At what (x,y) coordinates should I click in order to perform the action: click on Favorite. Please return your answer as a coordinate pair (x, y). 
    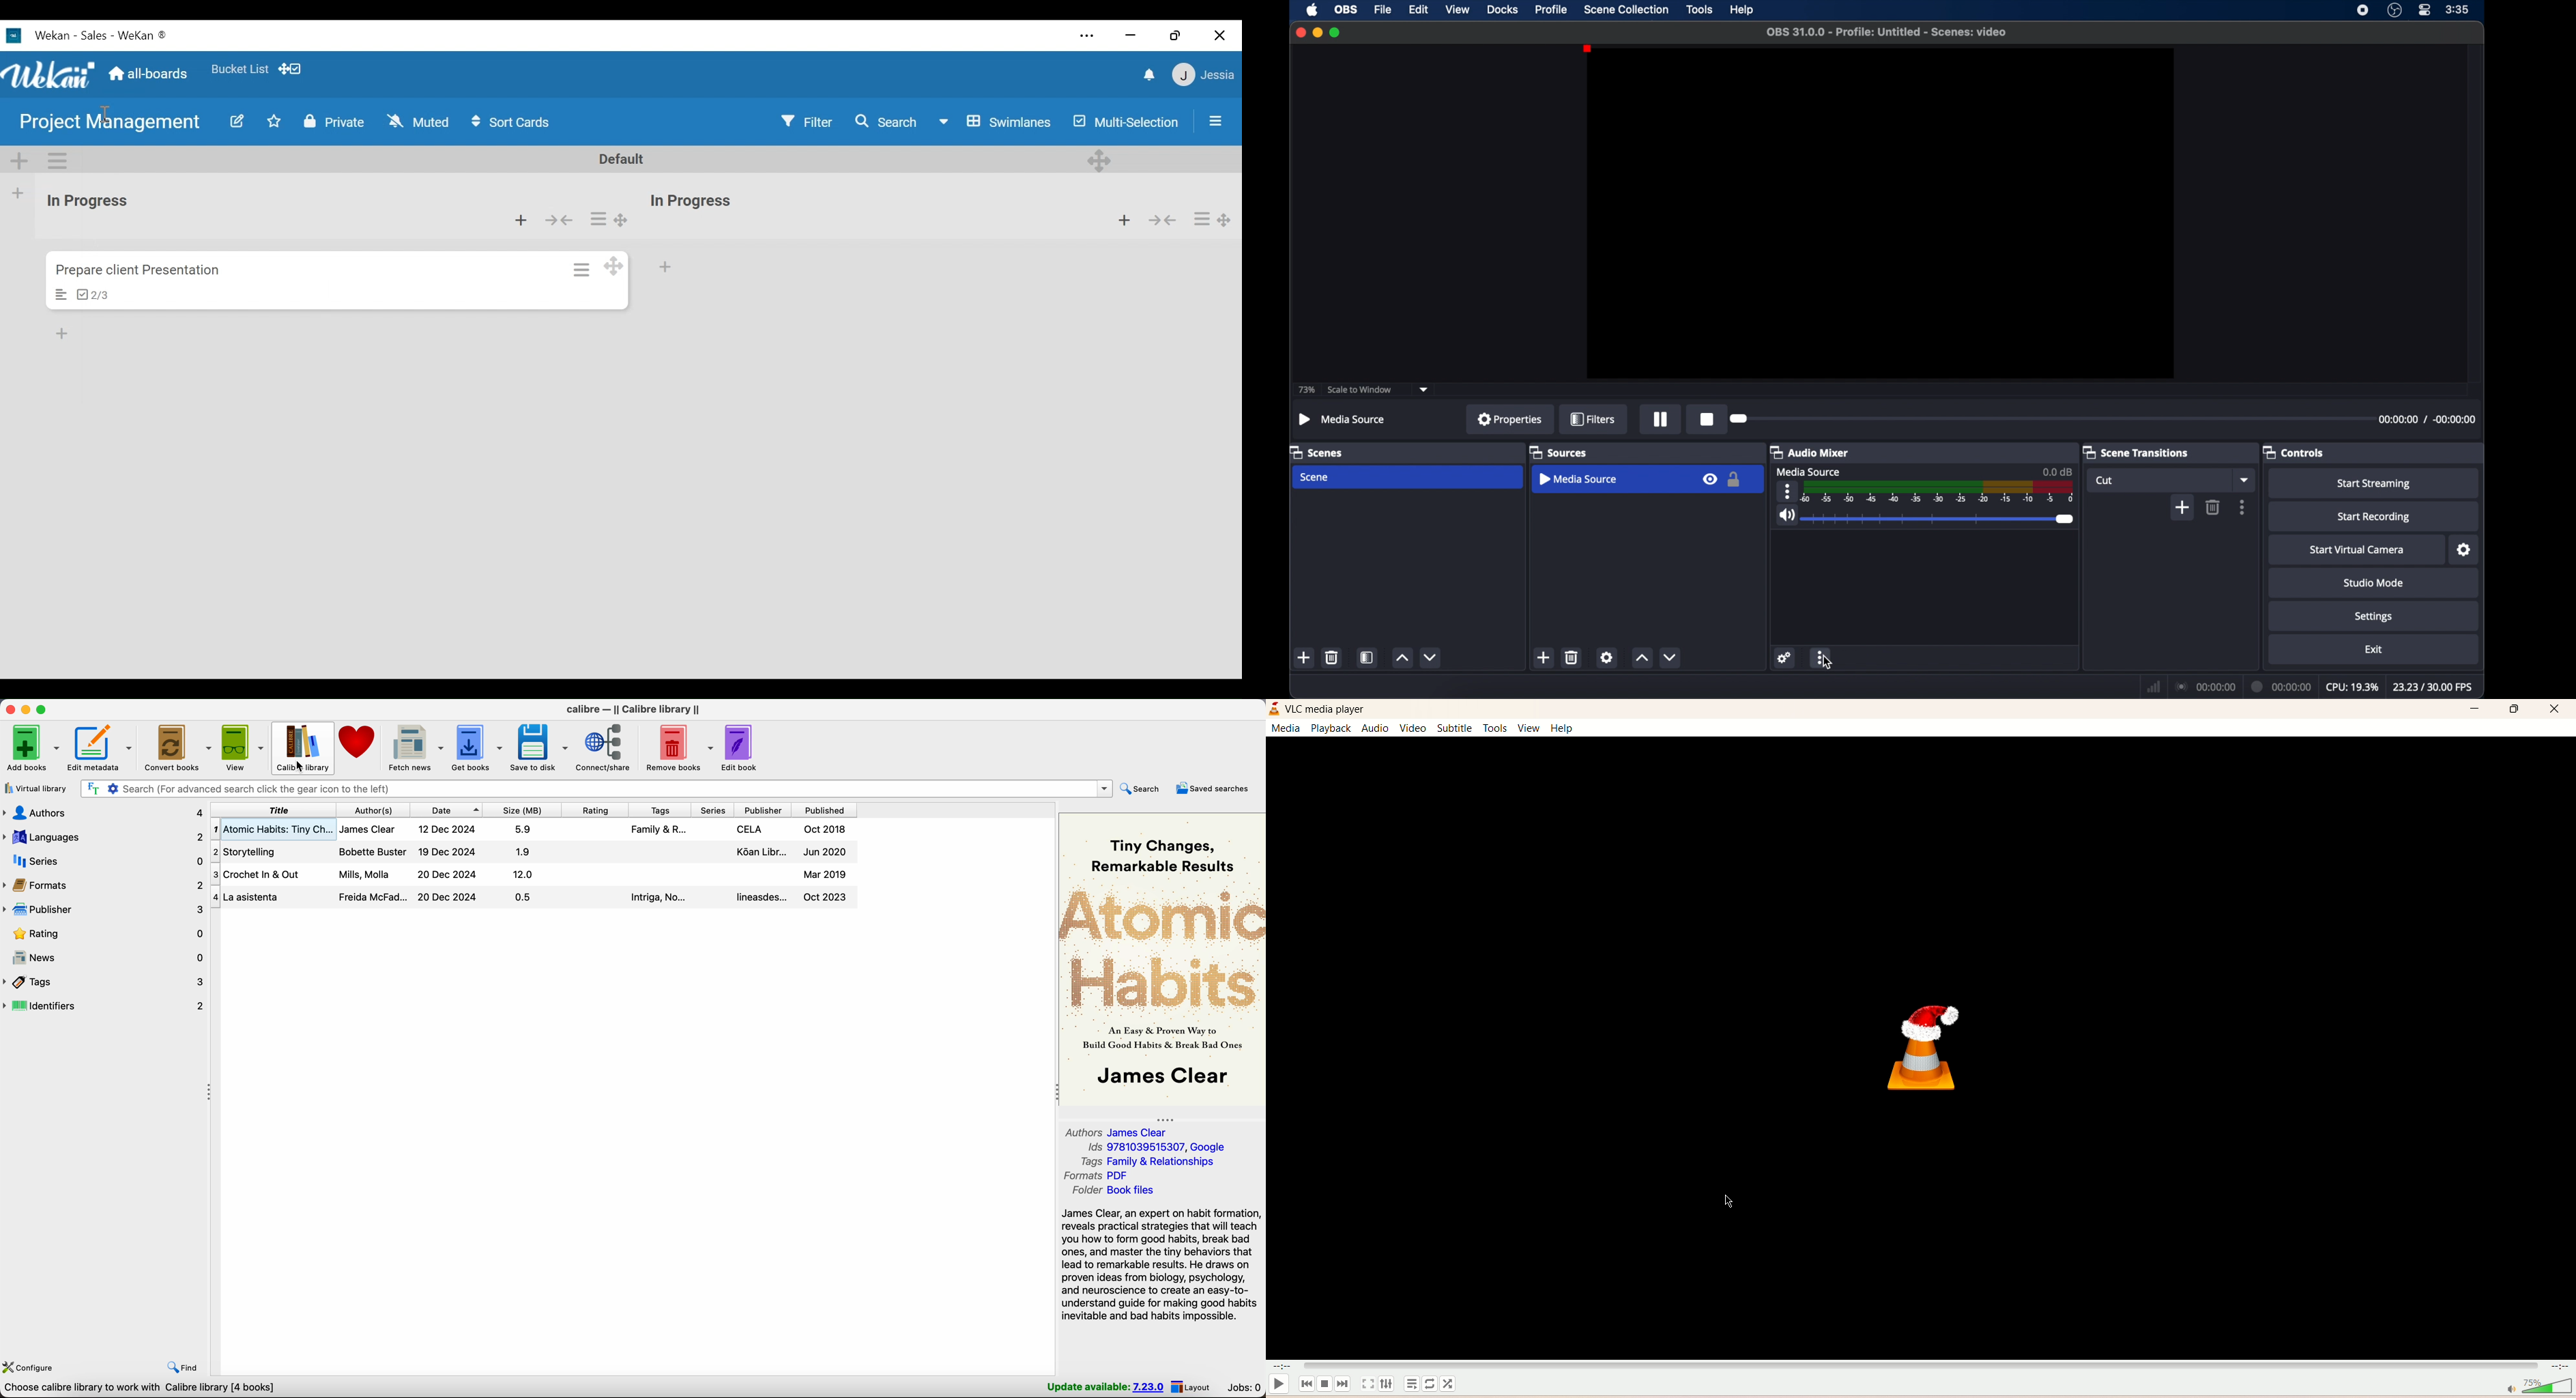
    Looking at the image, I should click on (240, 70).